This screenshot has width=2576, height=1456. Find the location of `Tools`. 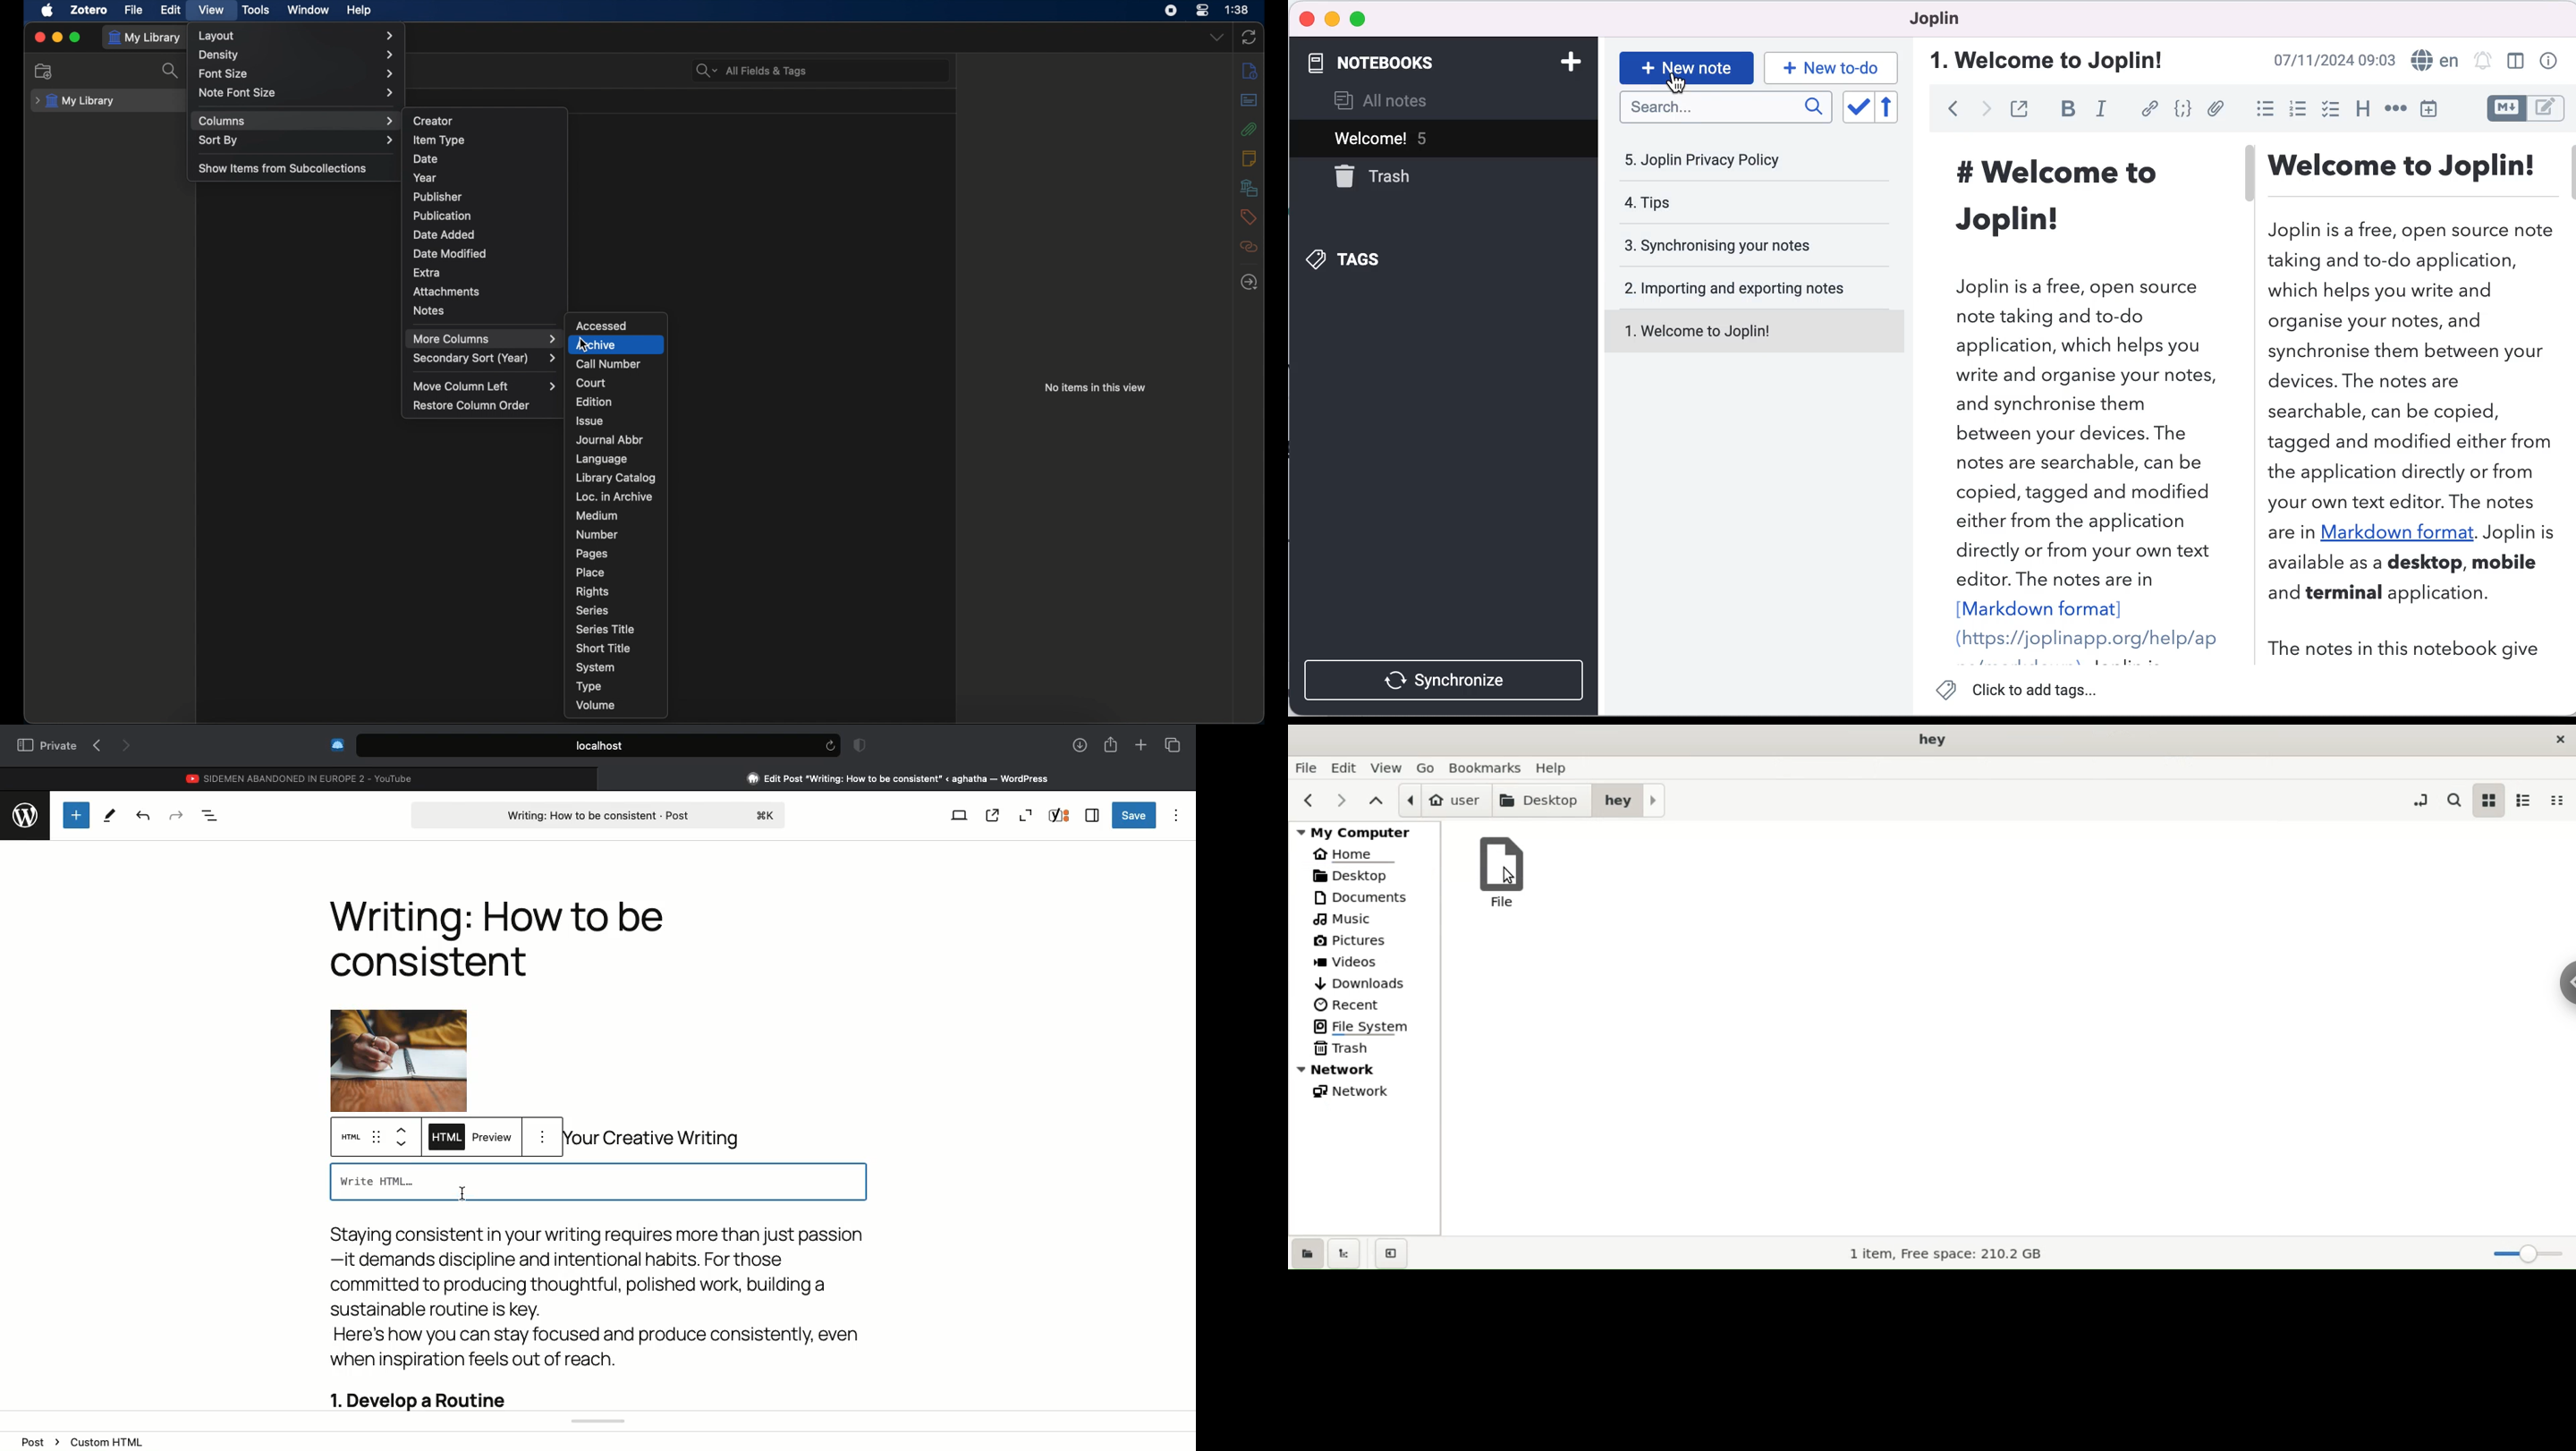

Tools is located at coordinates (110, 816).